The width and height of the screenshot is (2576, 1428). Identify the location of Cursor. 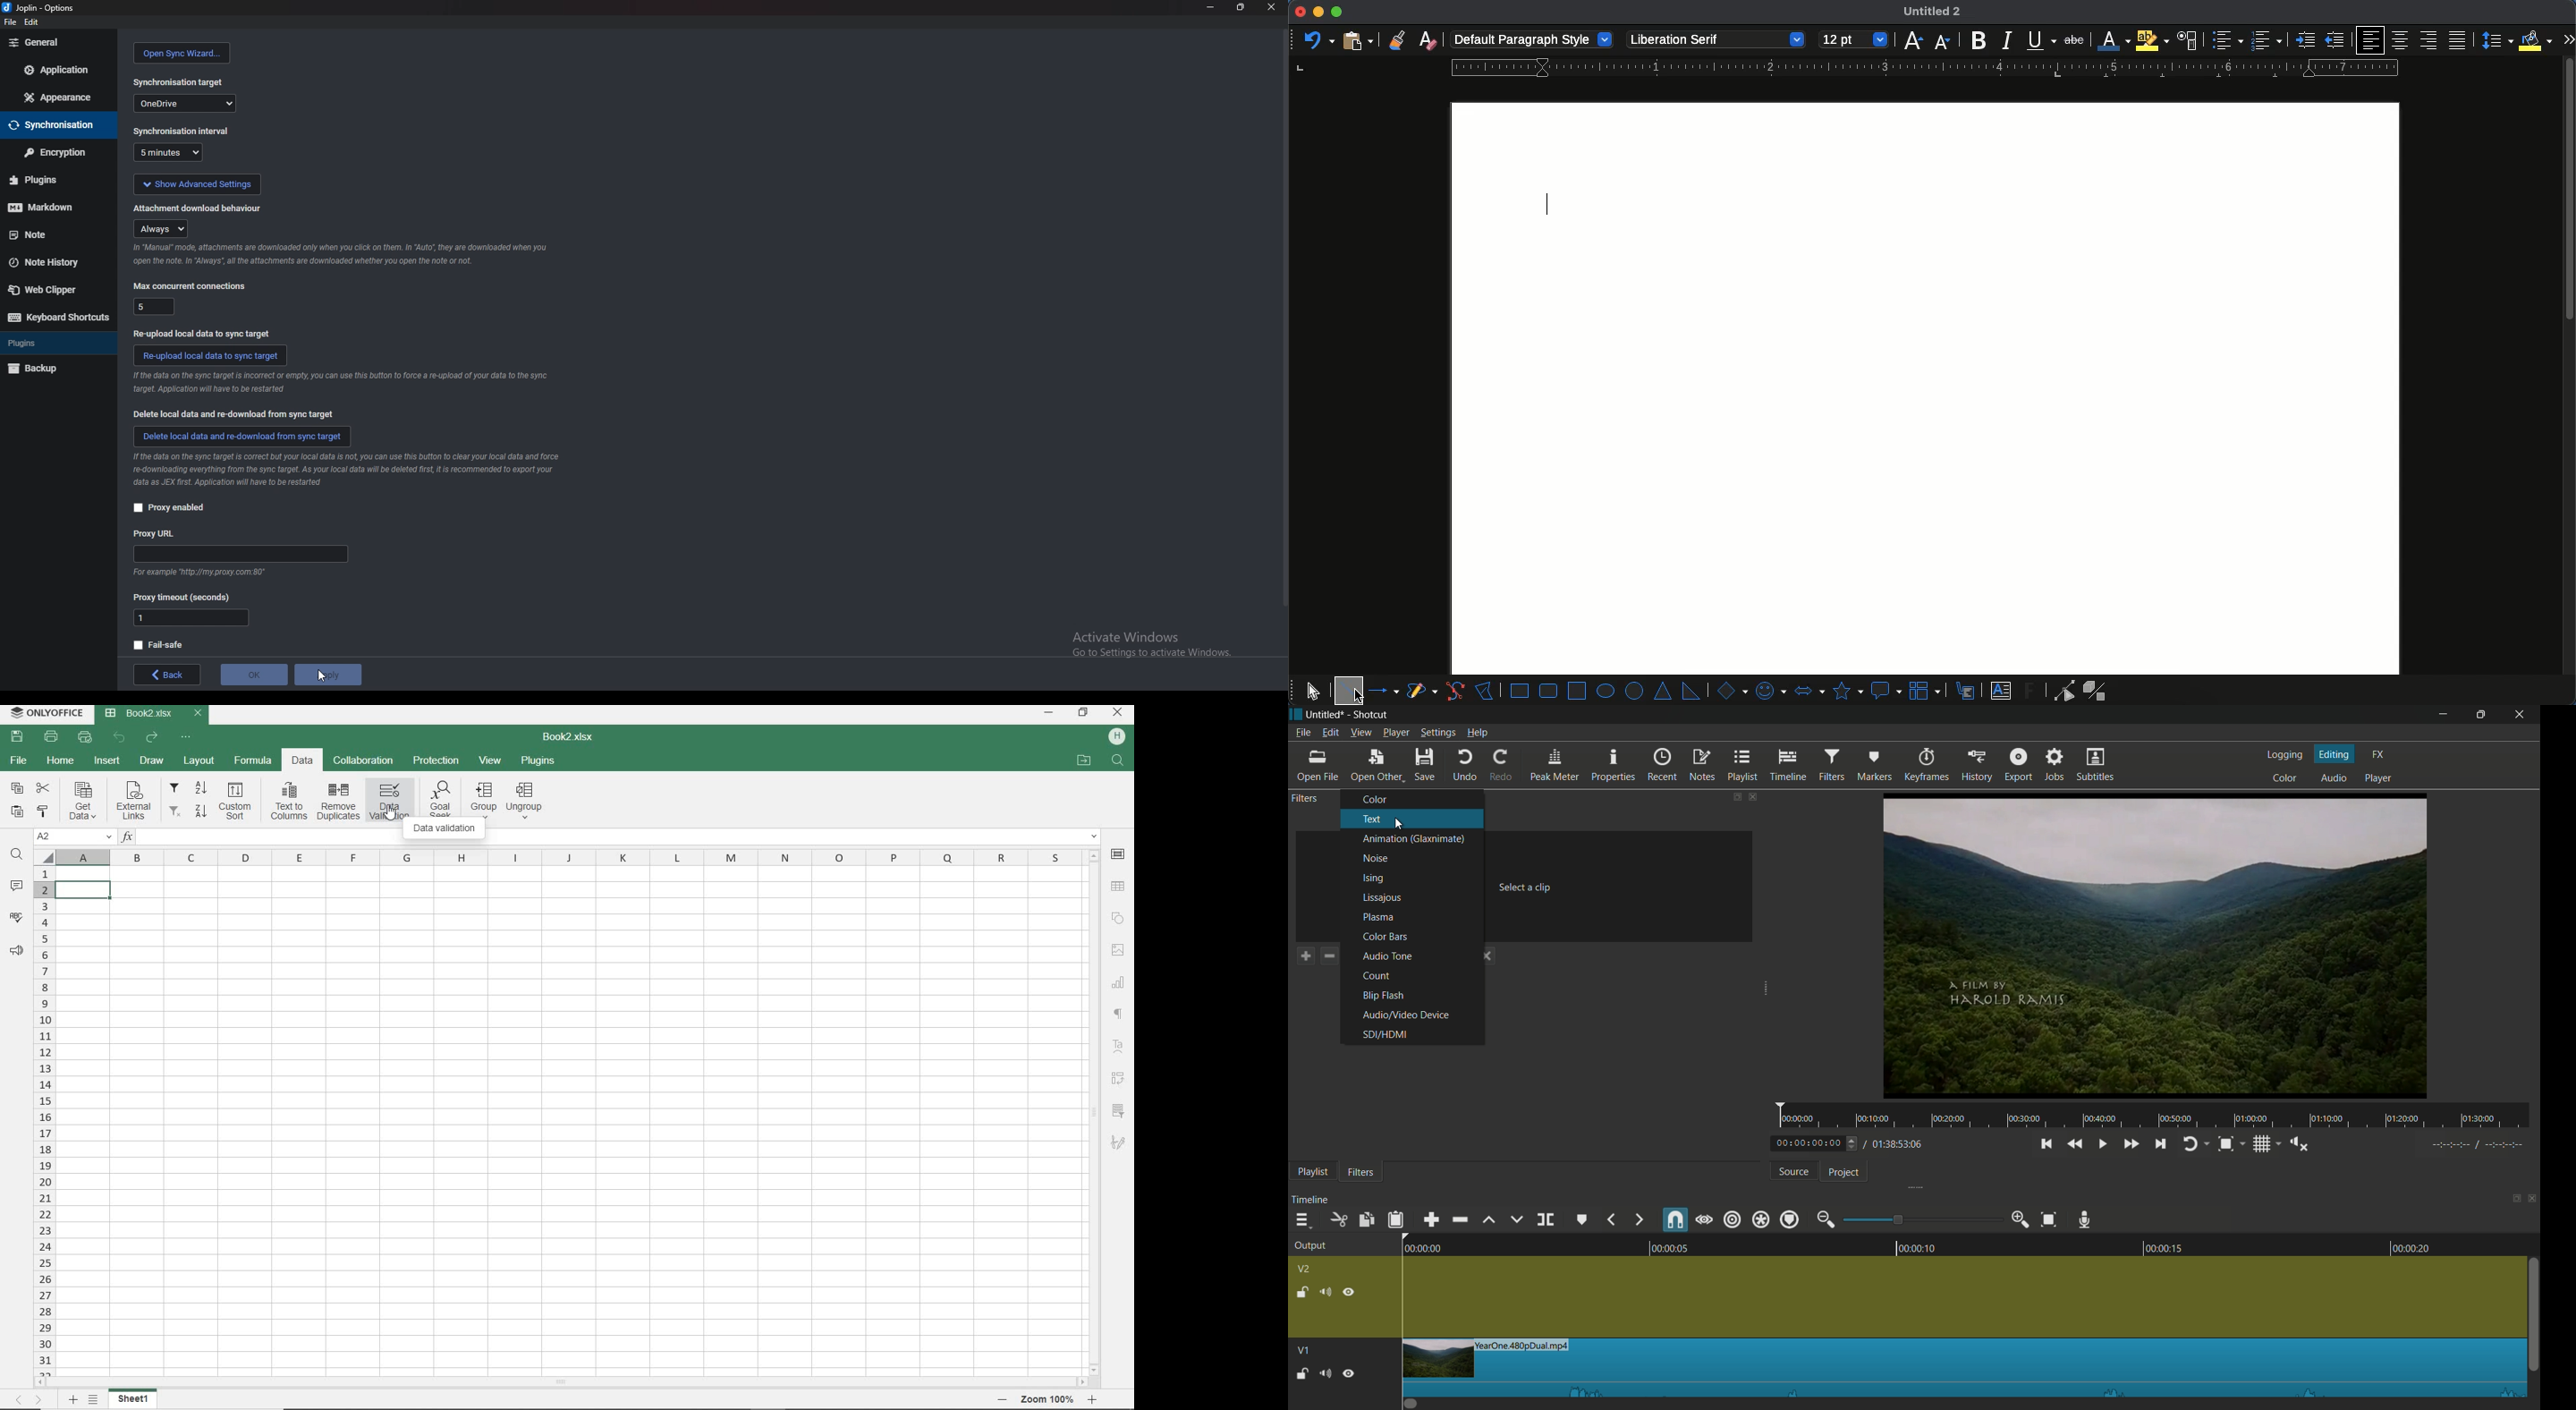
(1357, 695).